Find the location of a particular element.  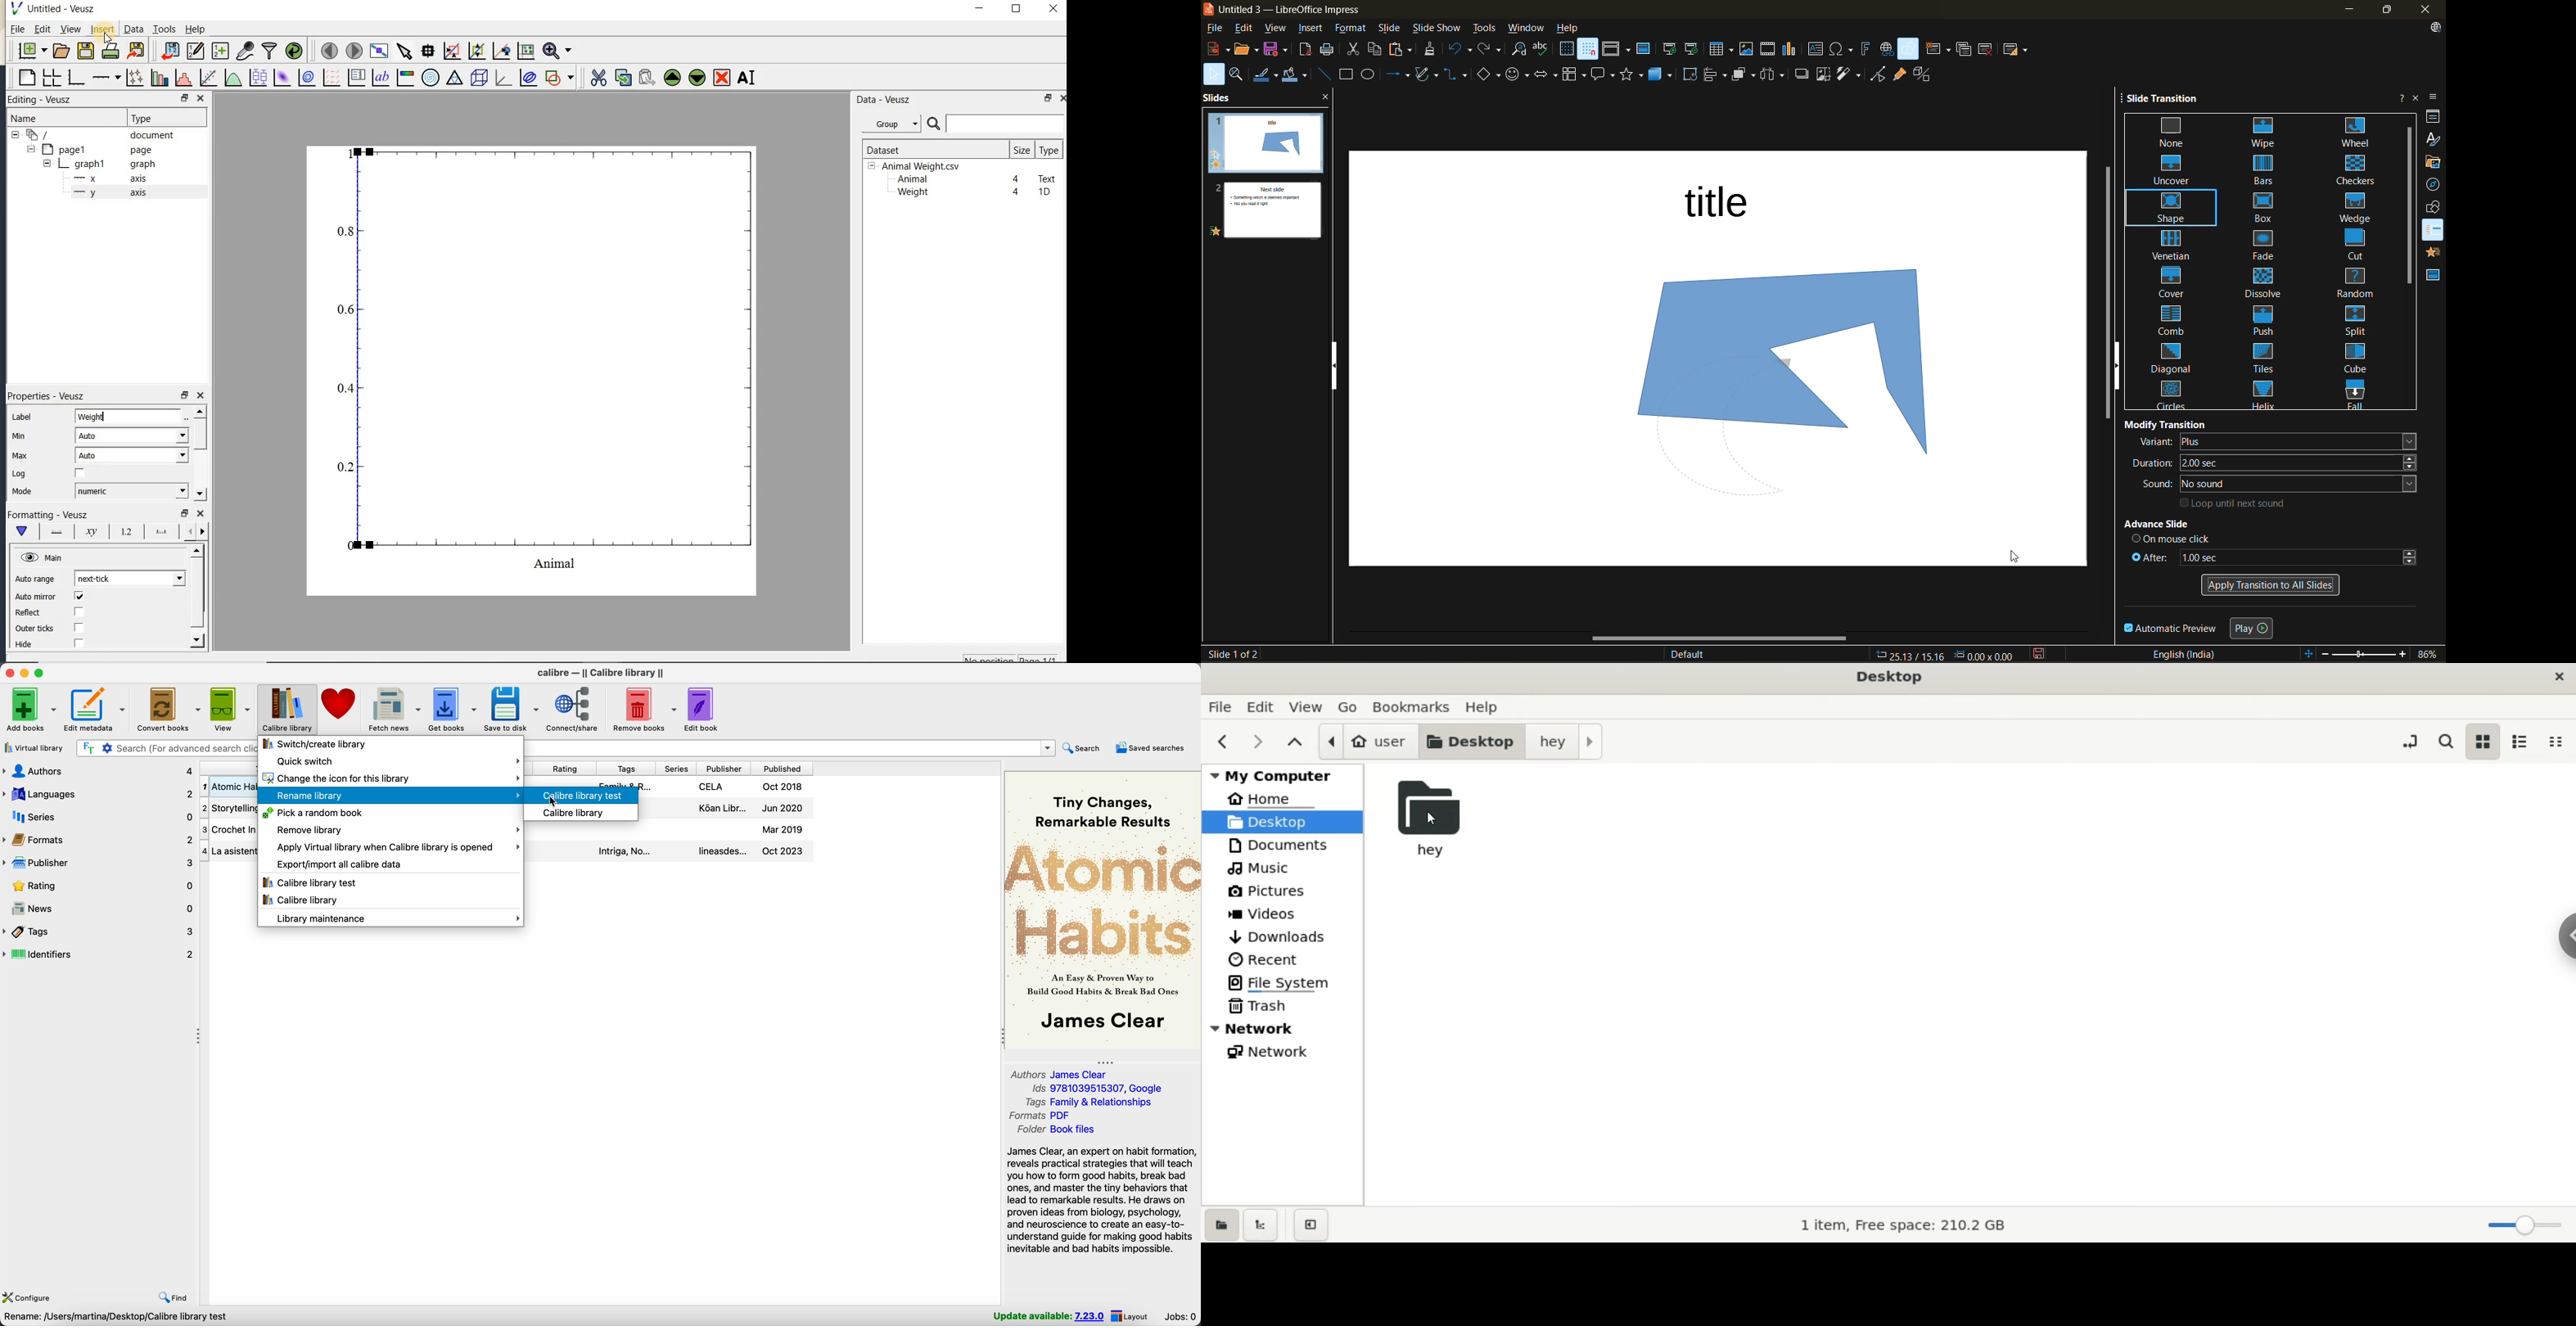

slideshow is located at coordinates (1439, 27).